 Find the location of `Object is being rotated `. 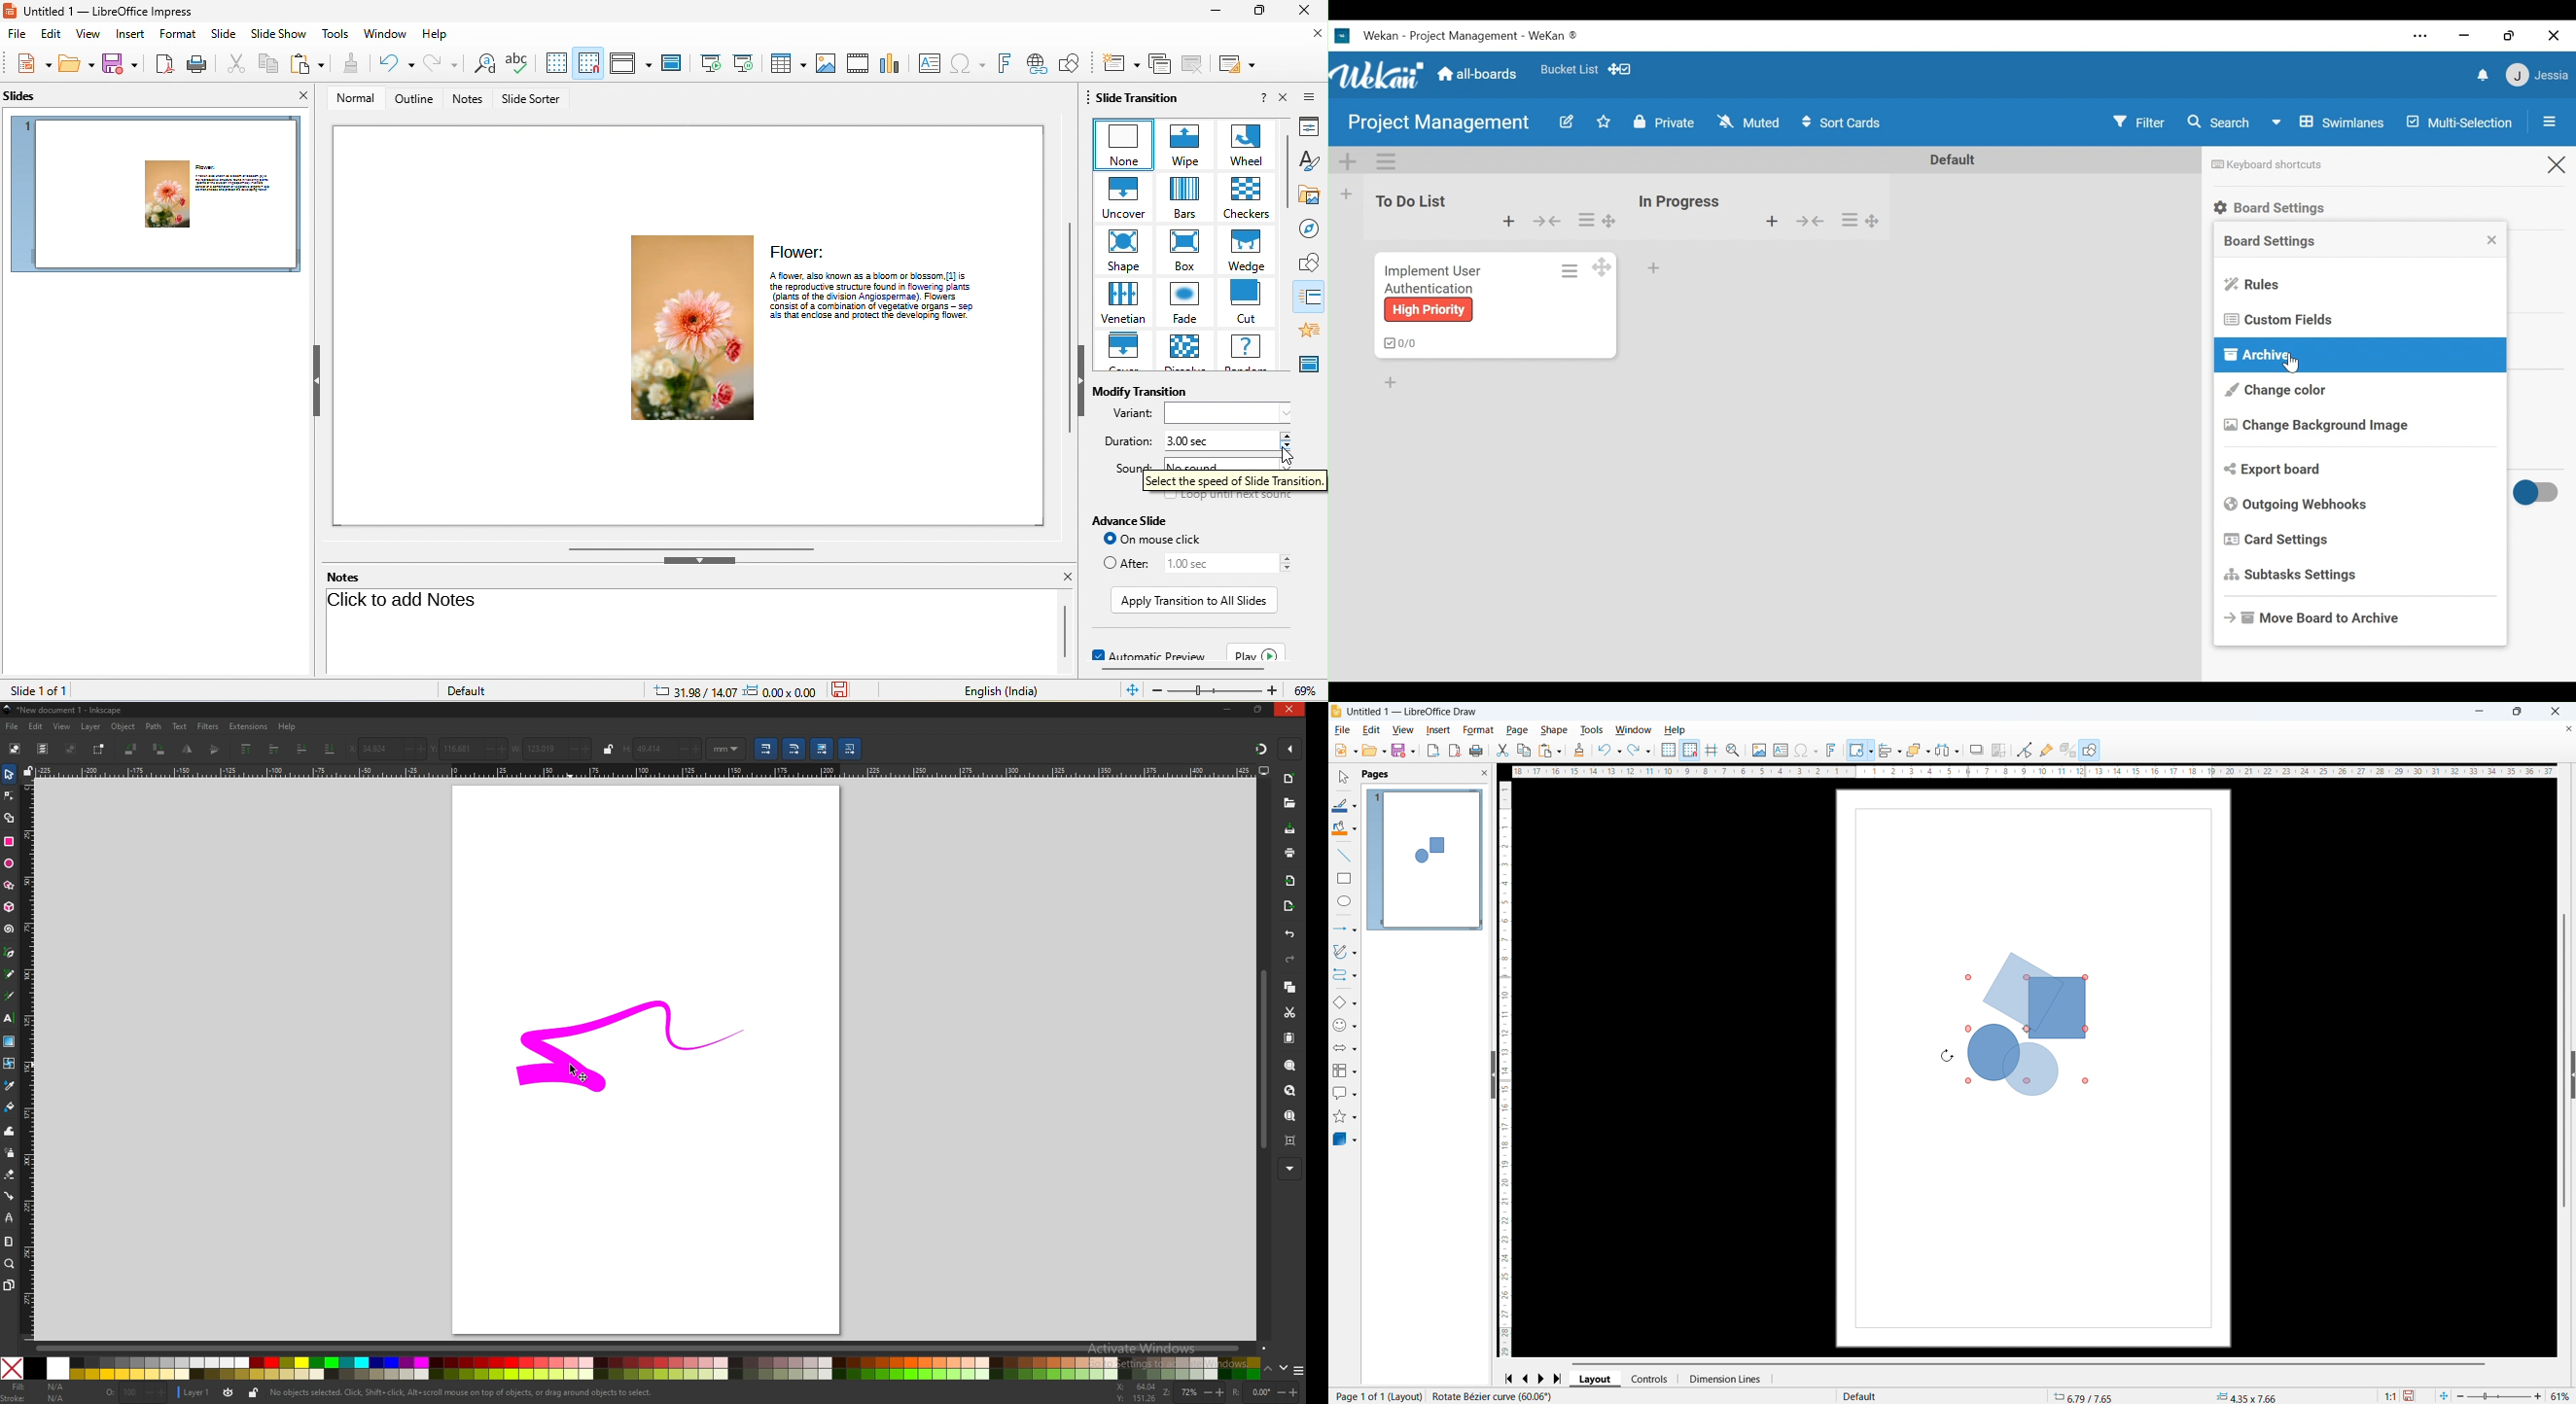

Object is being rotated  is located at coordinates (2029, 1024).